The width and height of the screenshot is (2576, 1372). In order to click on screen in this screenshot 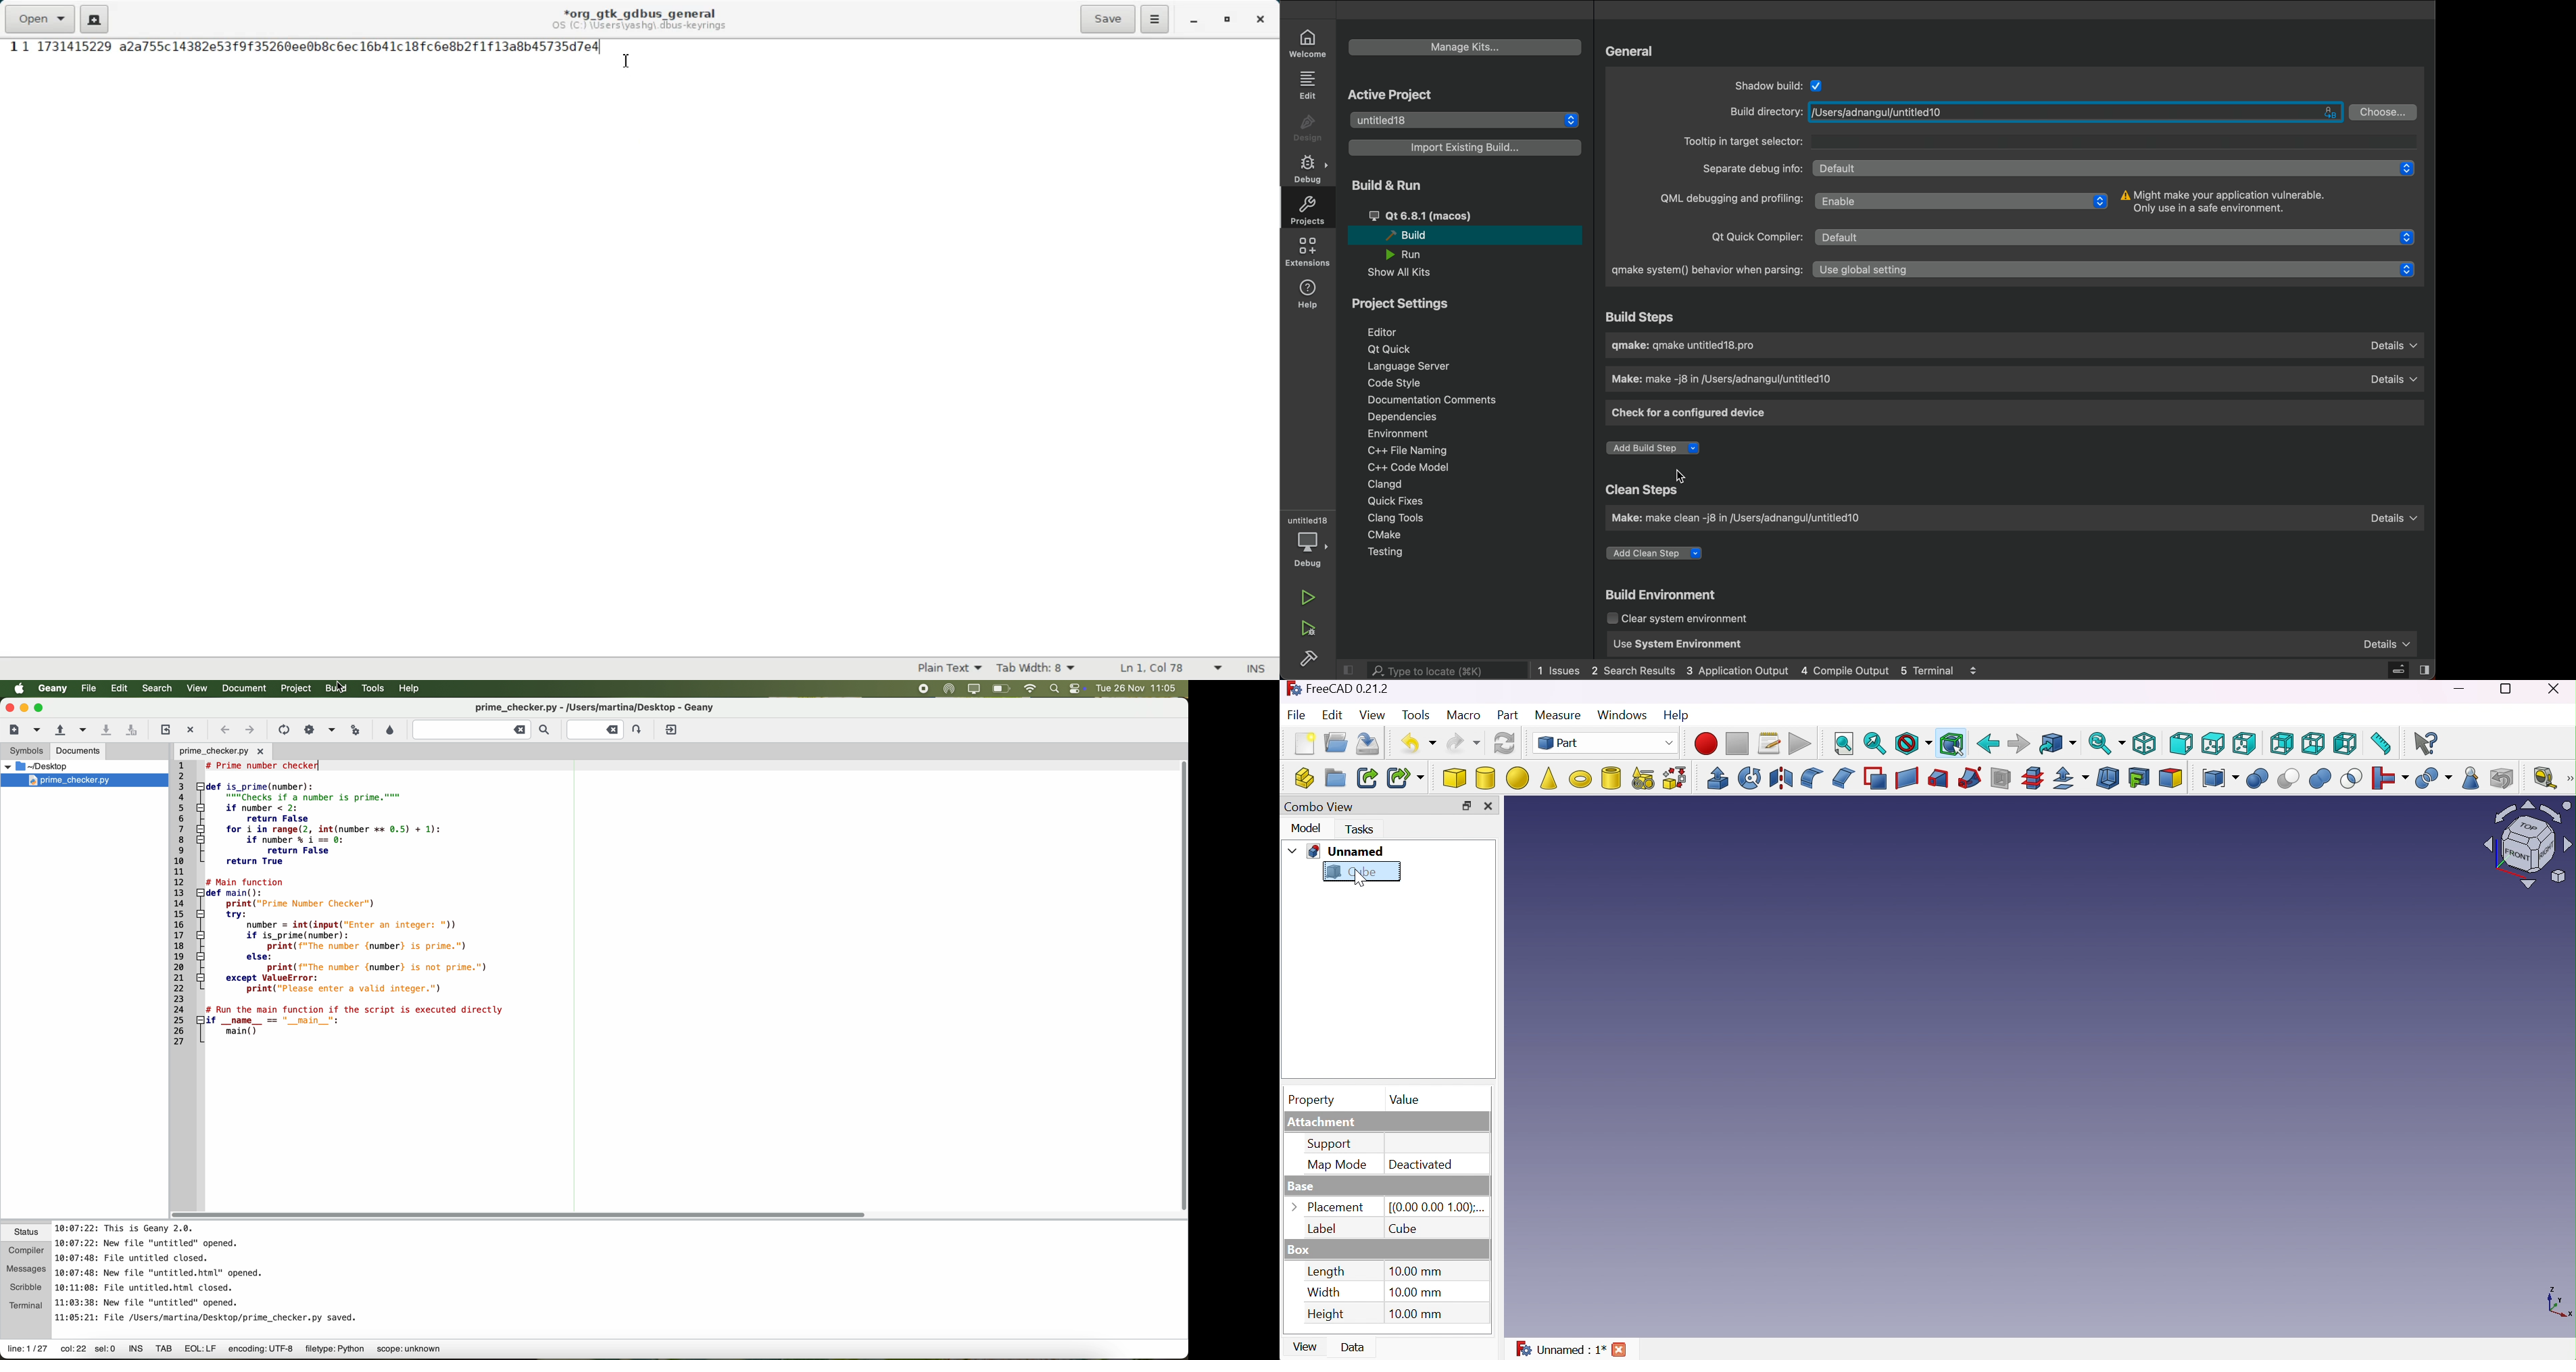, I will do `click(974, 689)`.